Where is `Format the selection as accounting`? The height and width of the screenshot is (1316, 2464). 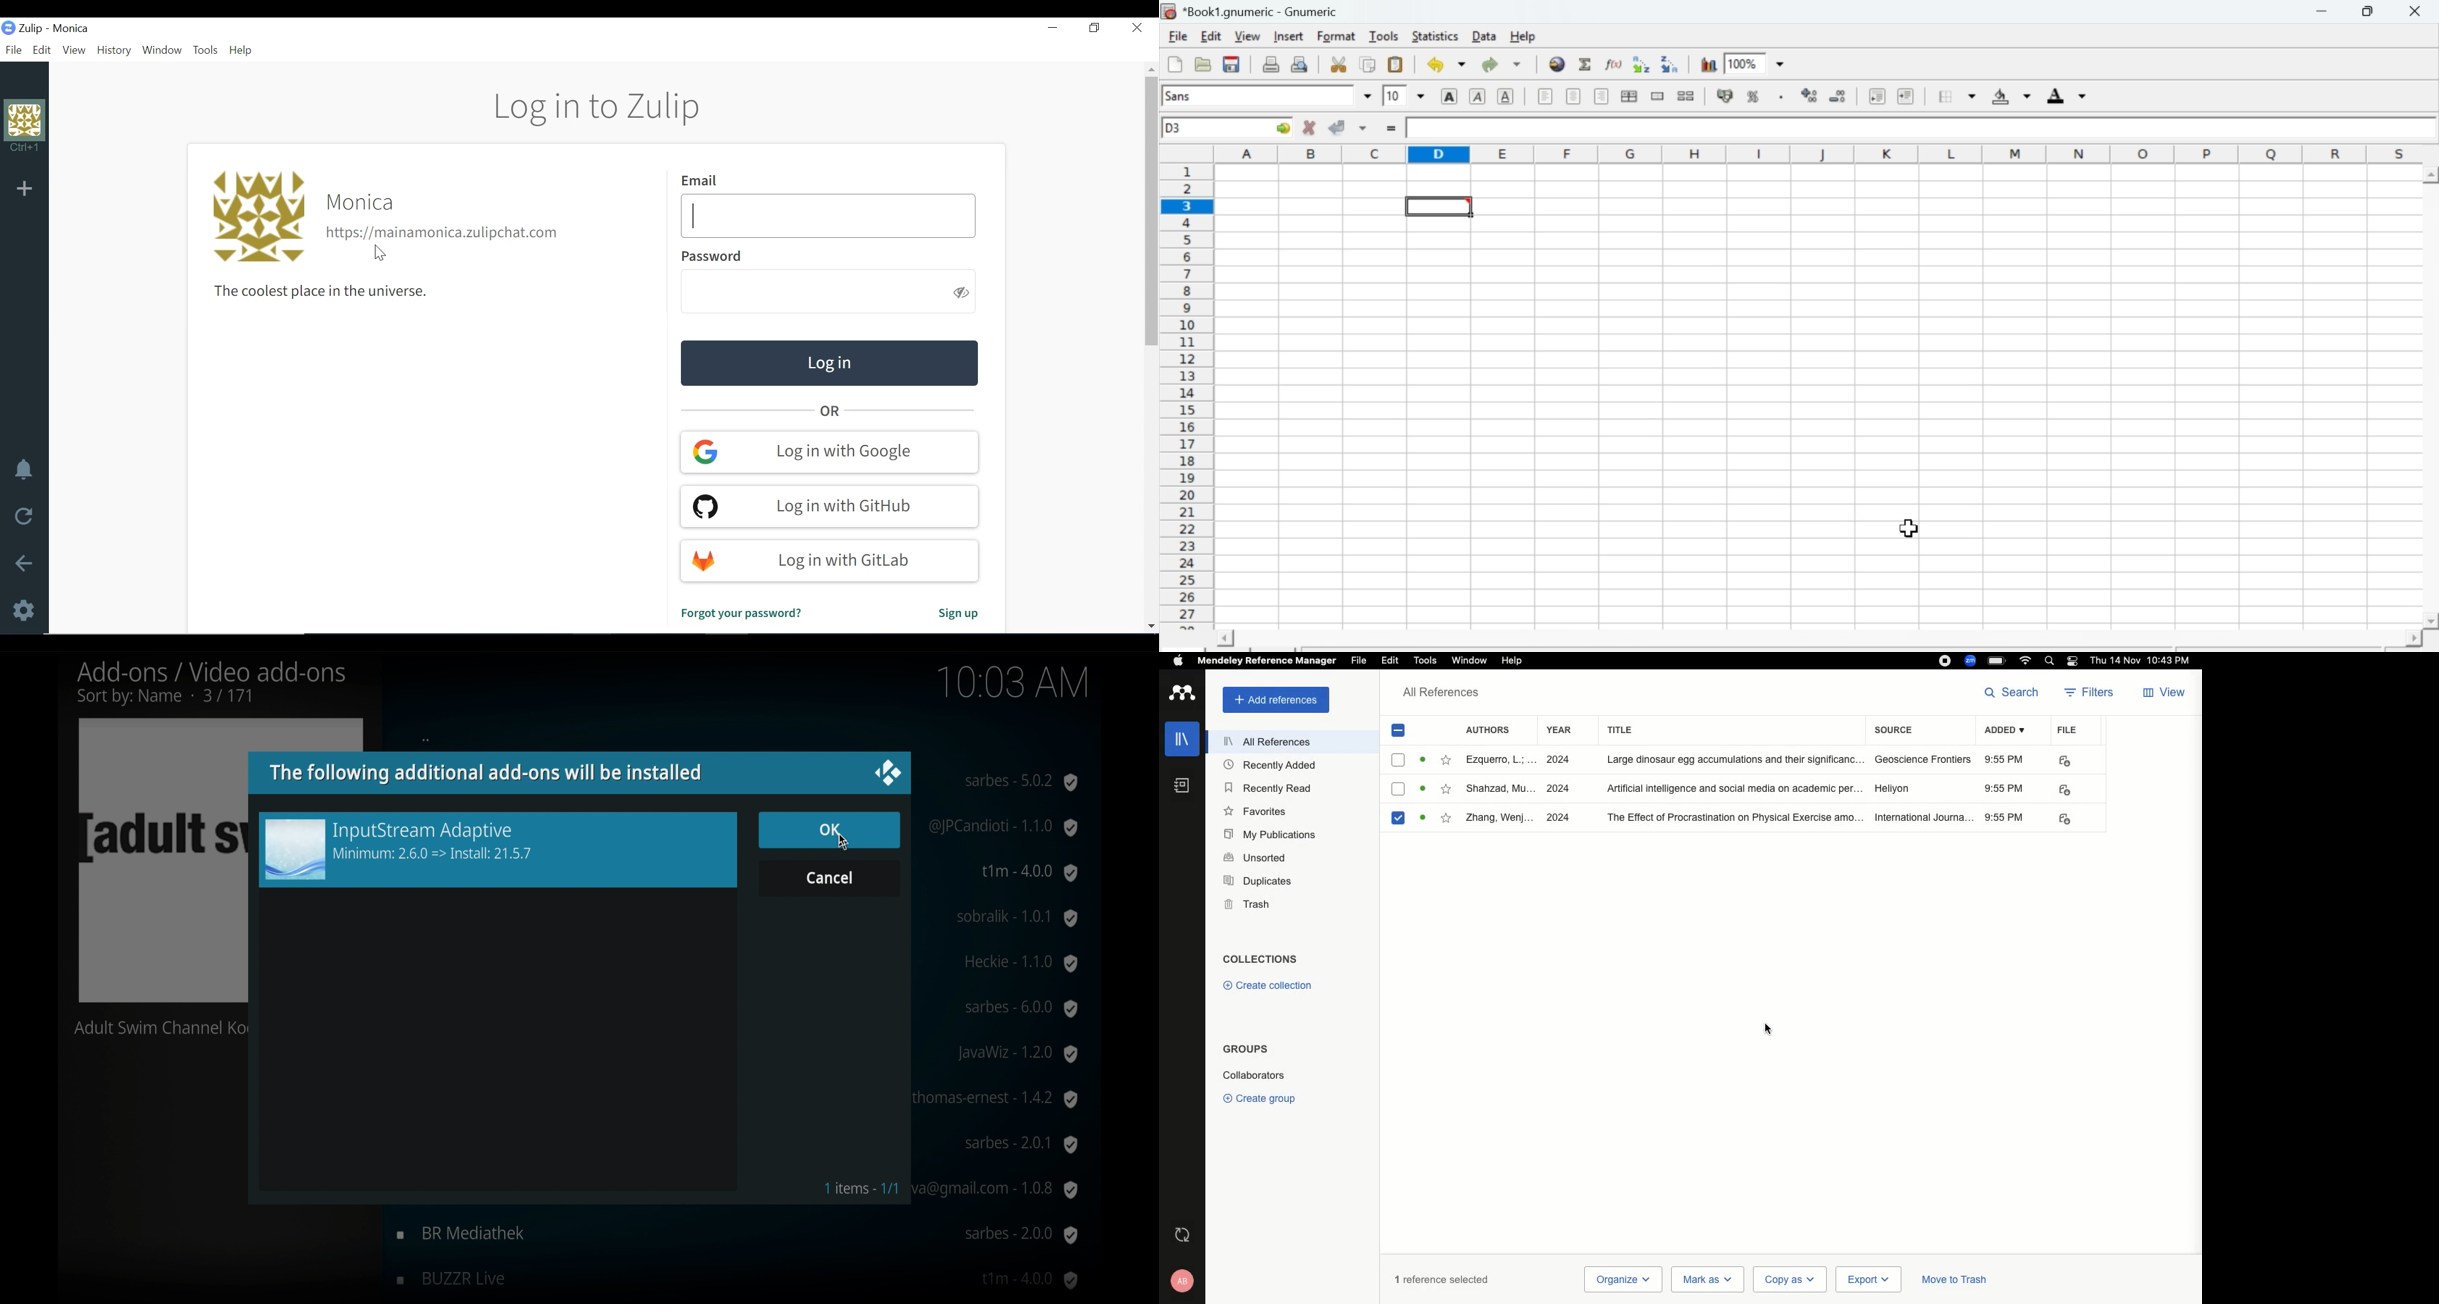 Format the selection as accounting is located at coordinates (1725, 95).